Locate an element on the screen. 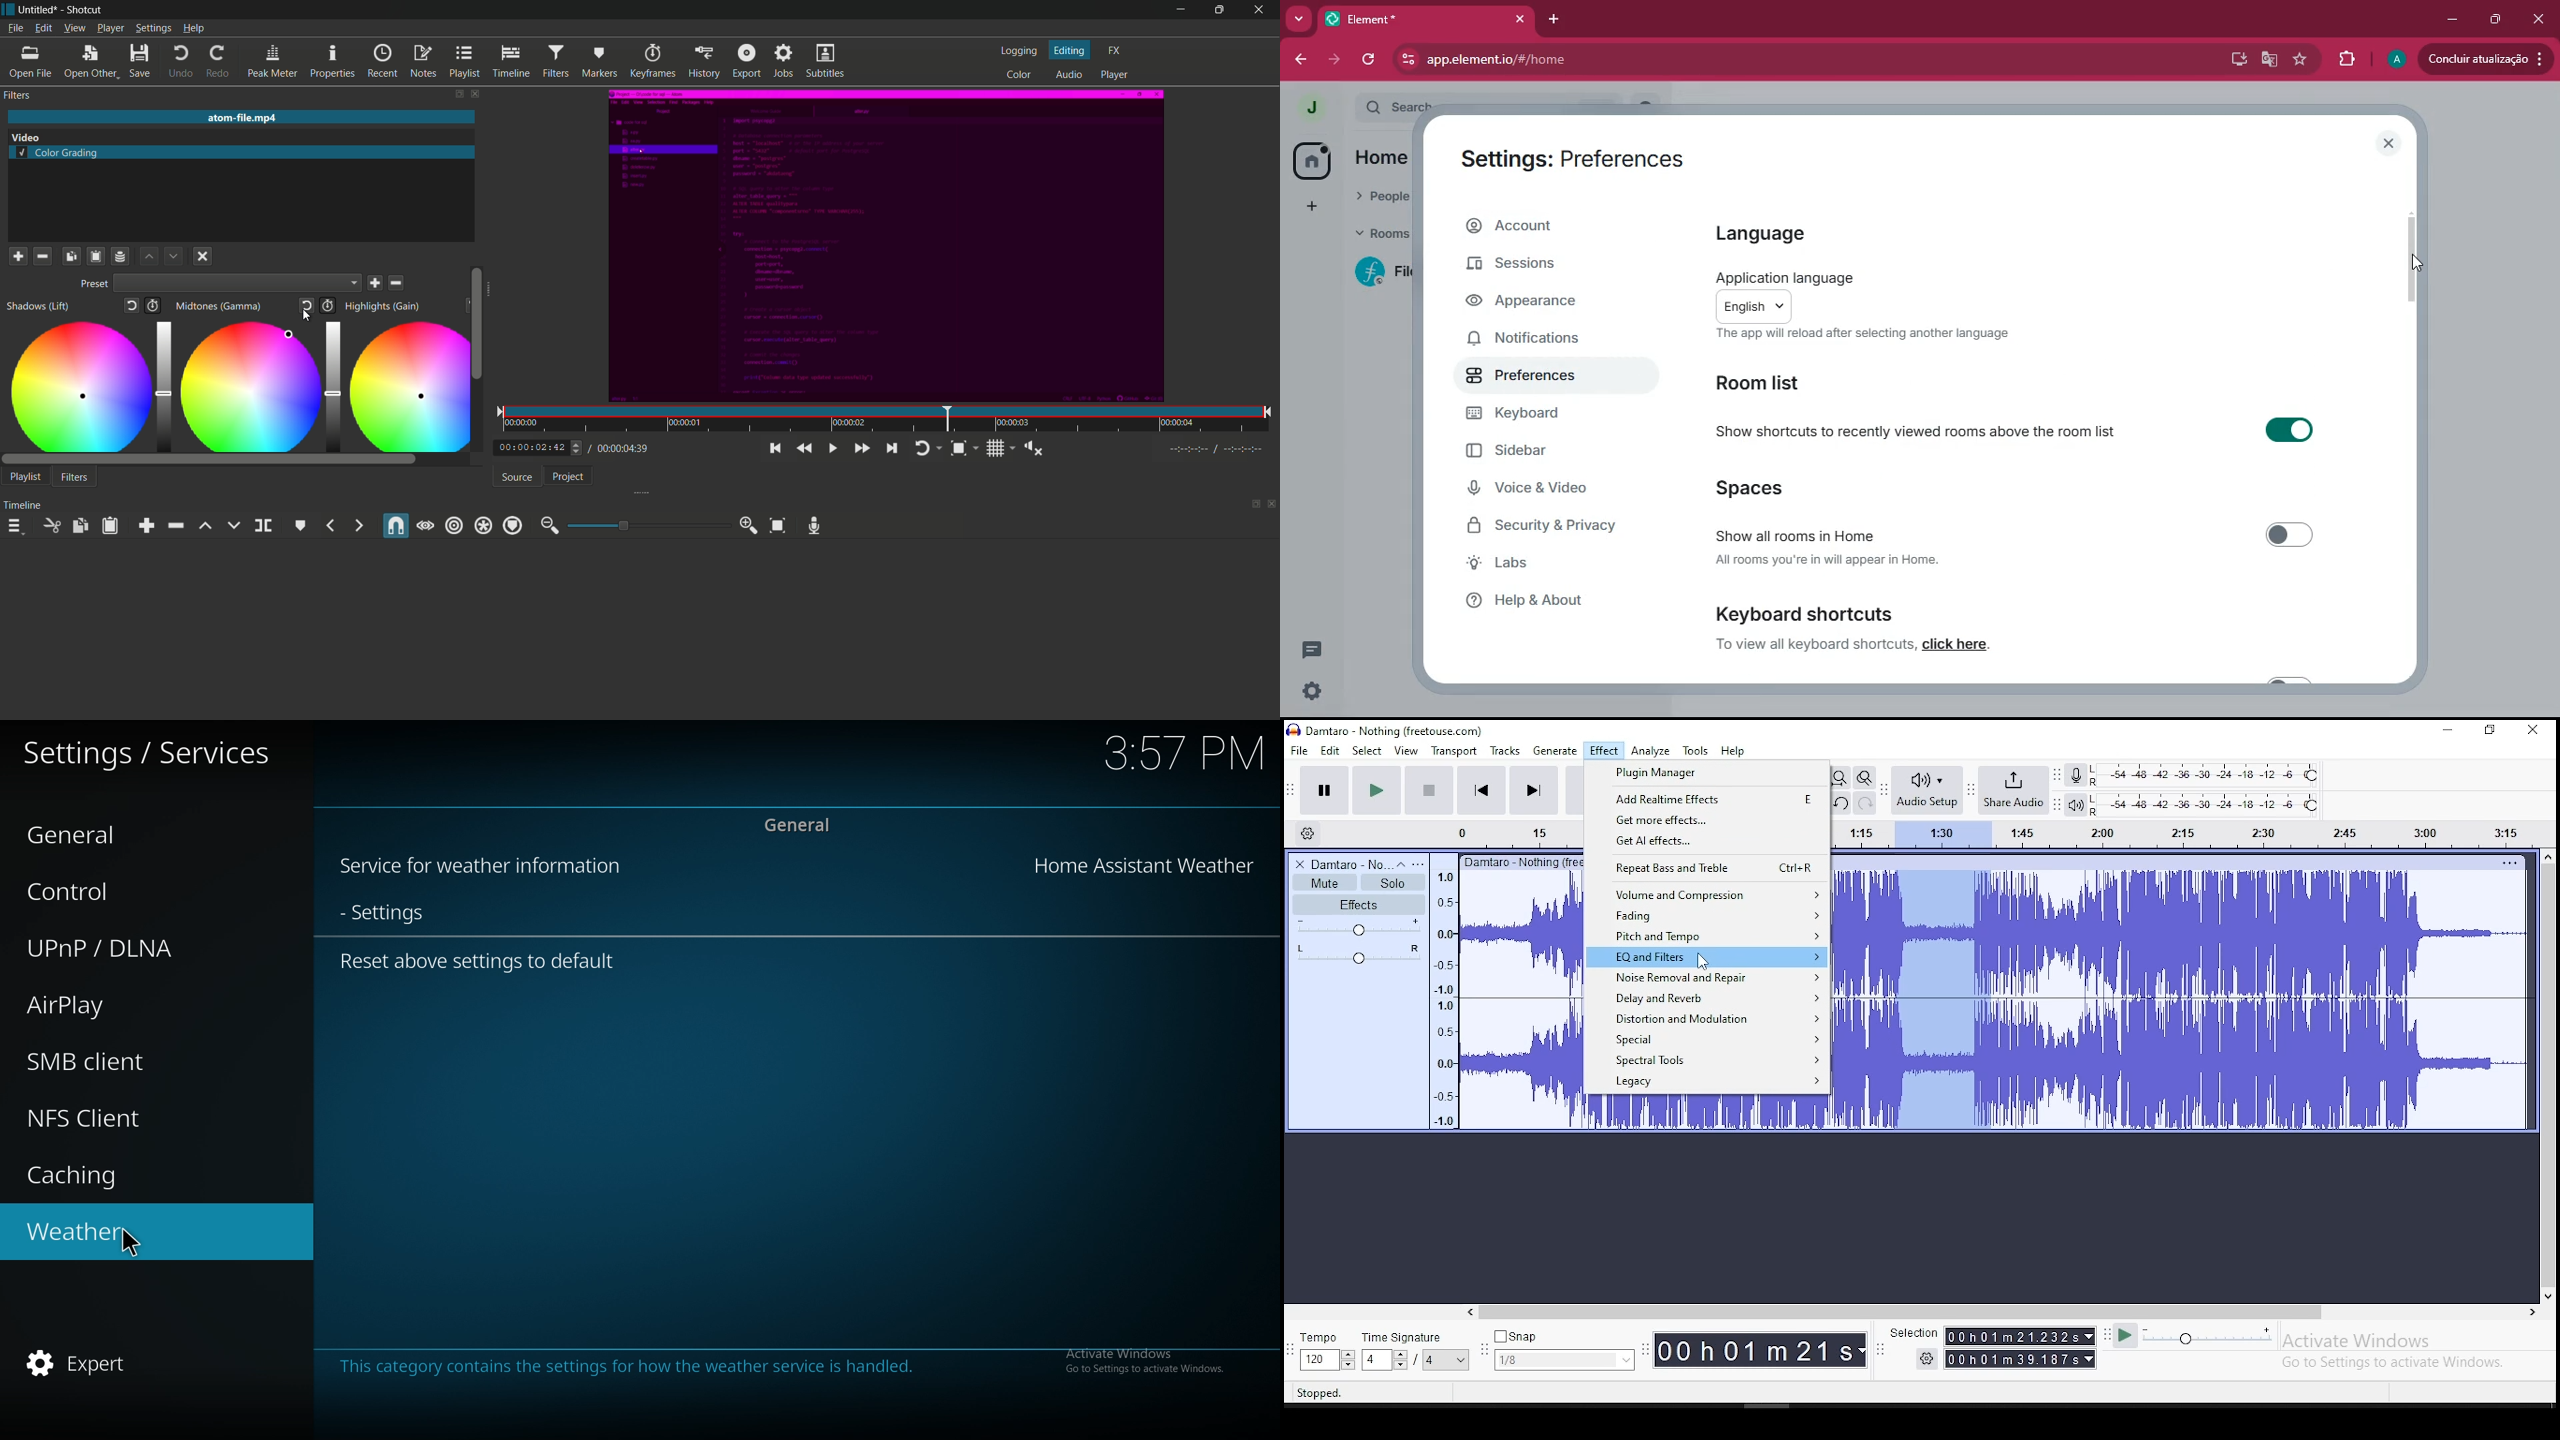  collapse is located at coordinates (1400, 864).